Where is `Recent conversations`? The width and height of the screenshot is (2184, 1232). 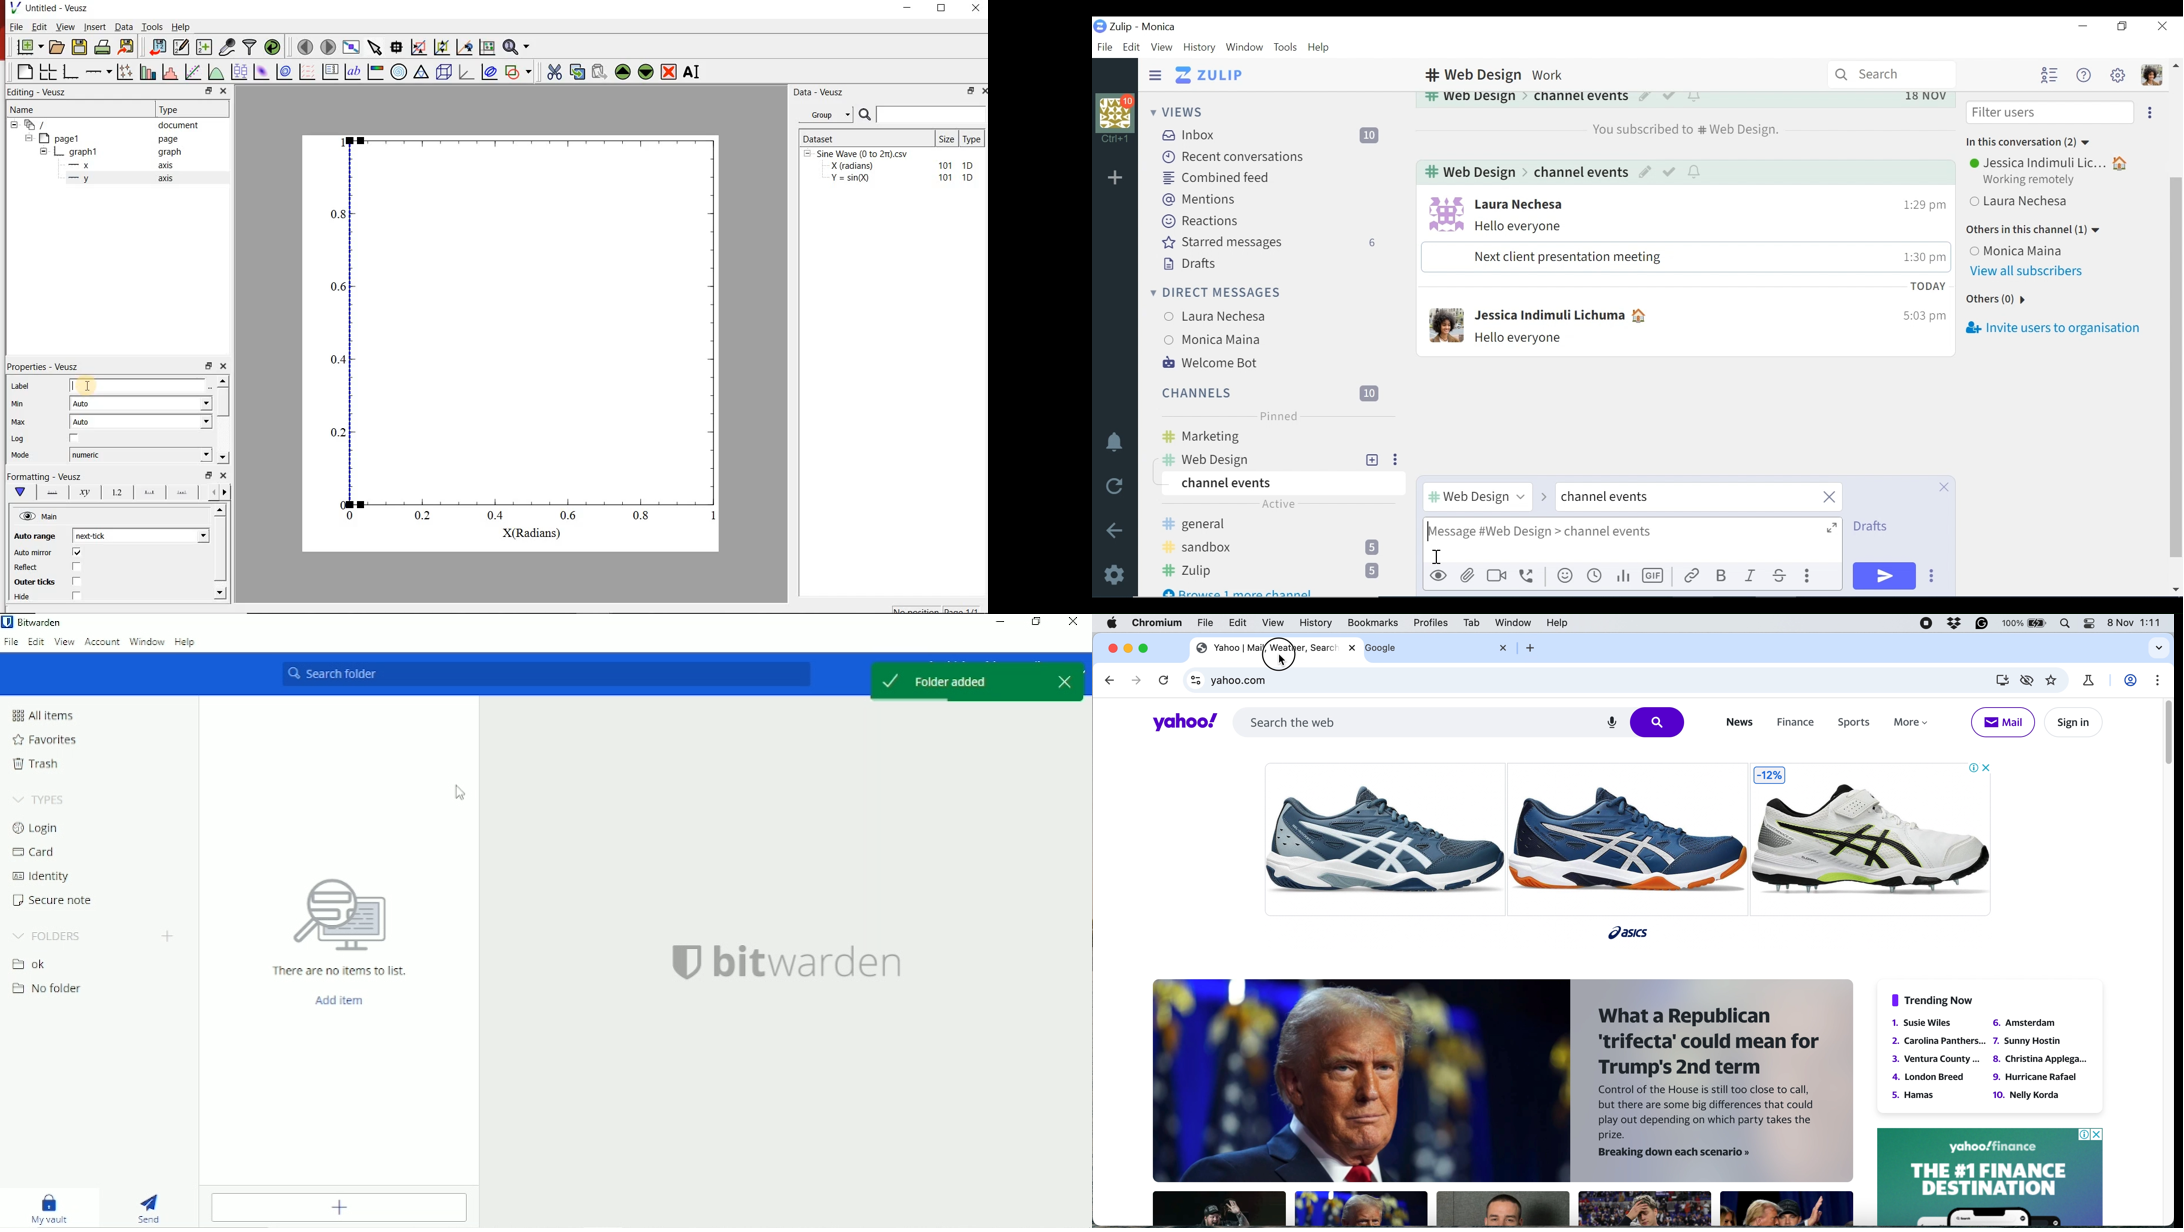
Recent conversations is located at coordinates (1234, 157).